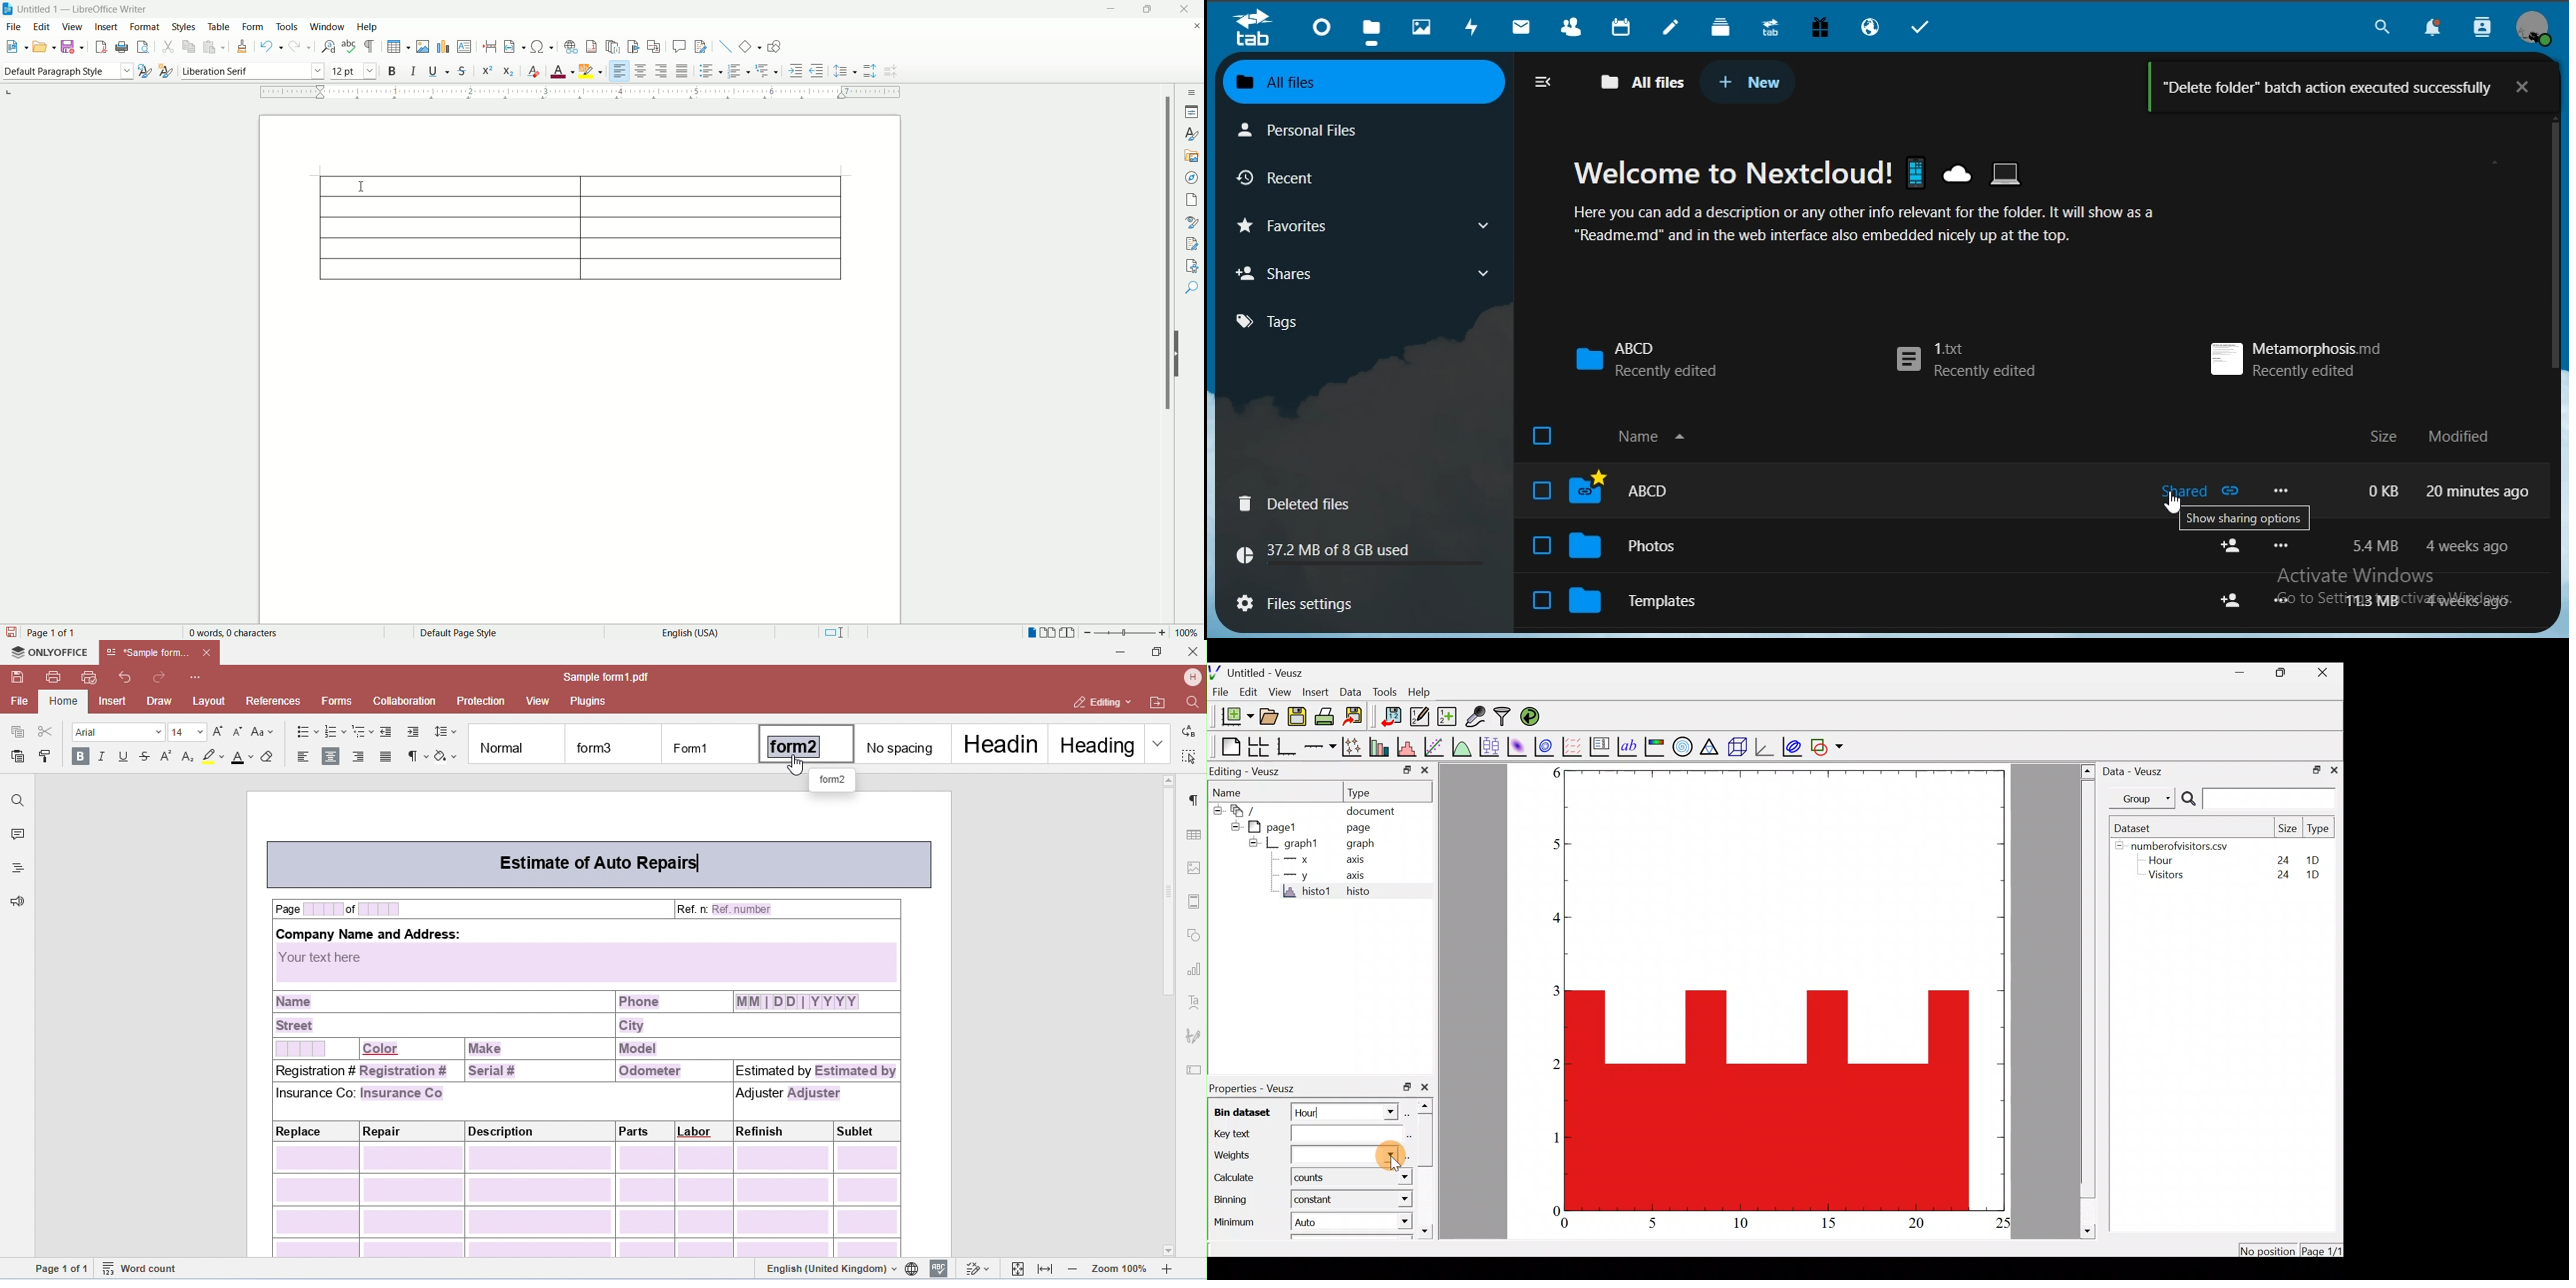  I want to click on Properties - Veusz, so click(1254, 1089).